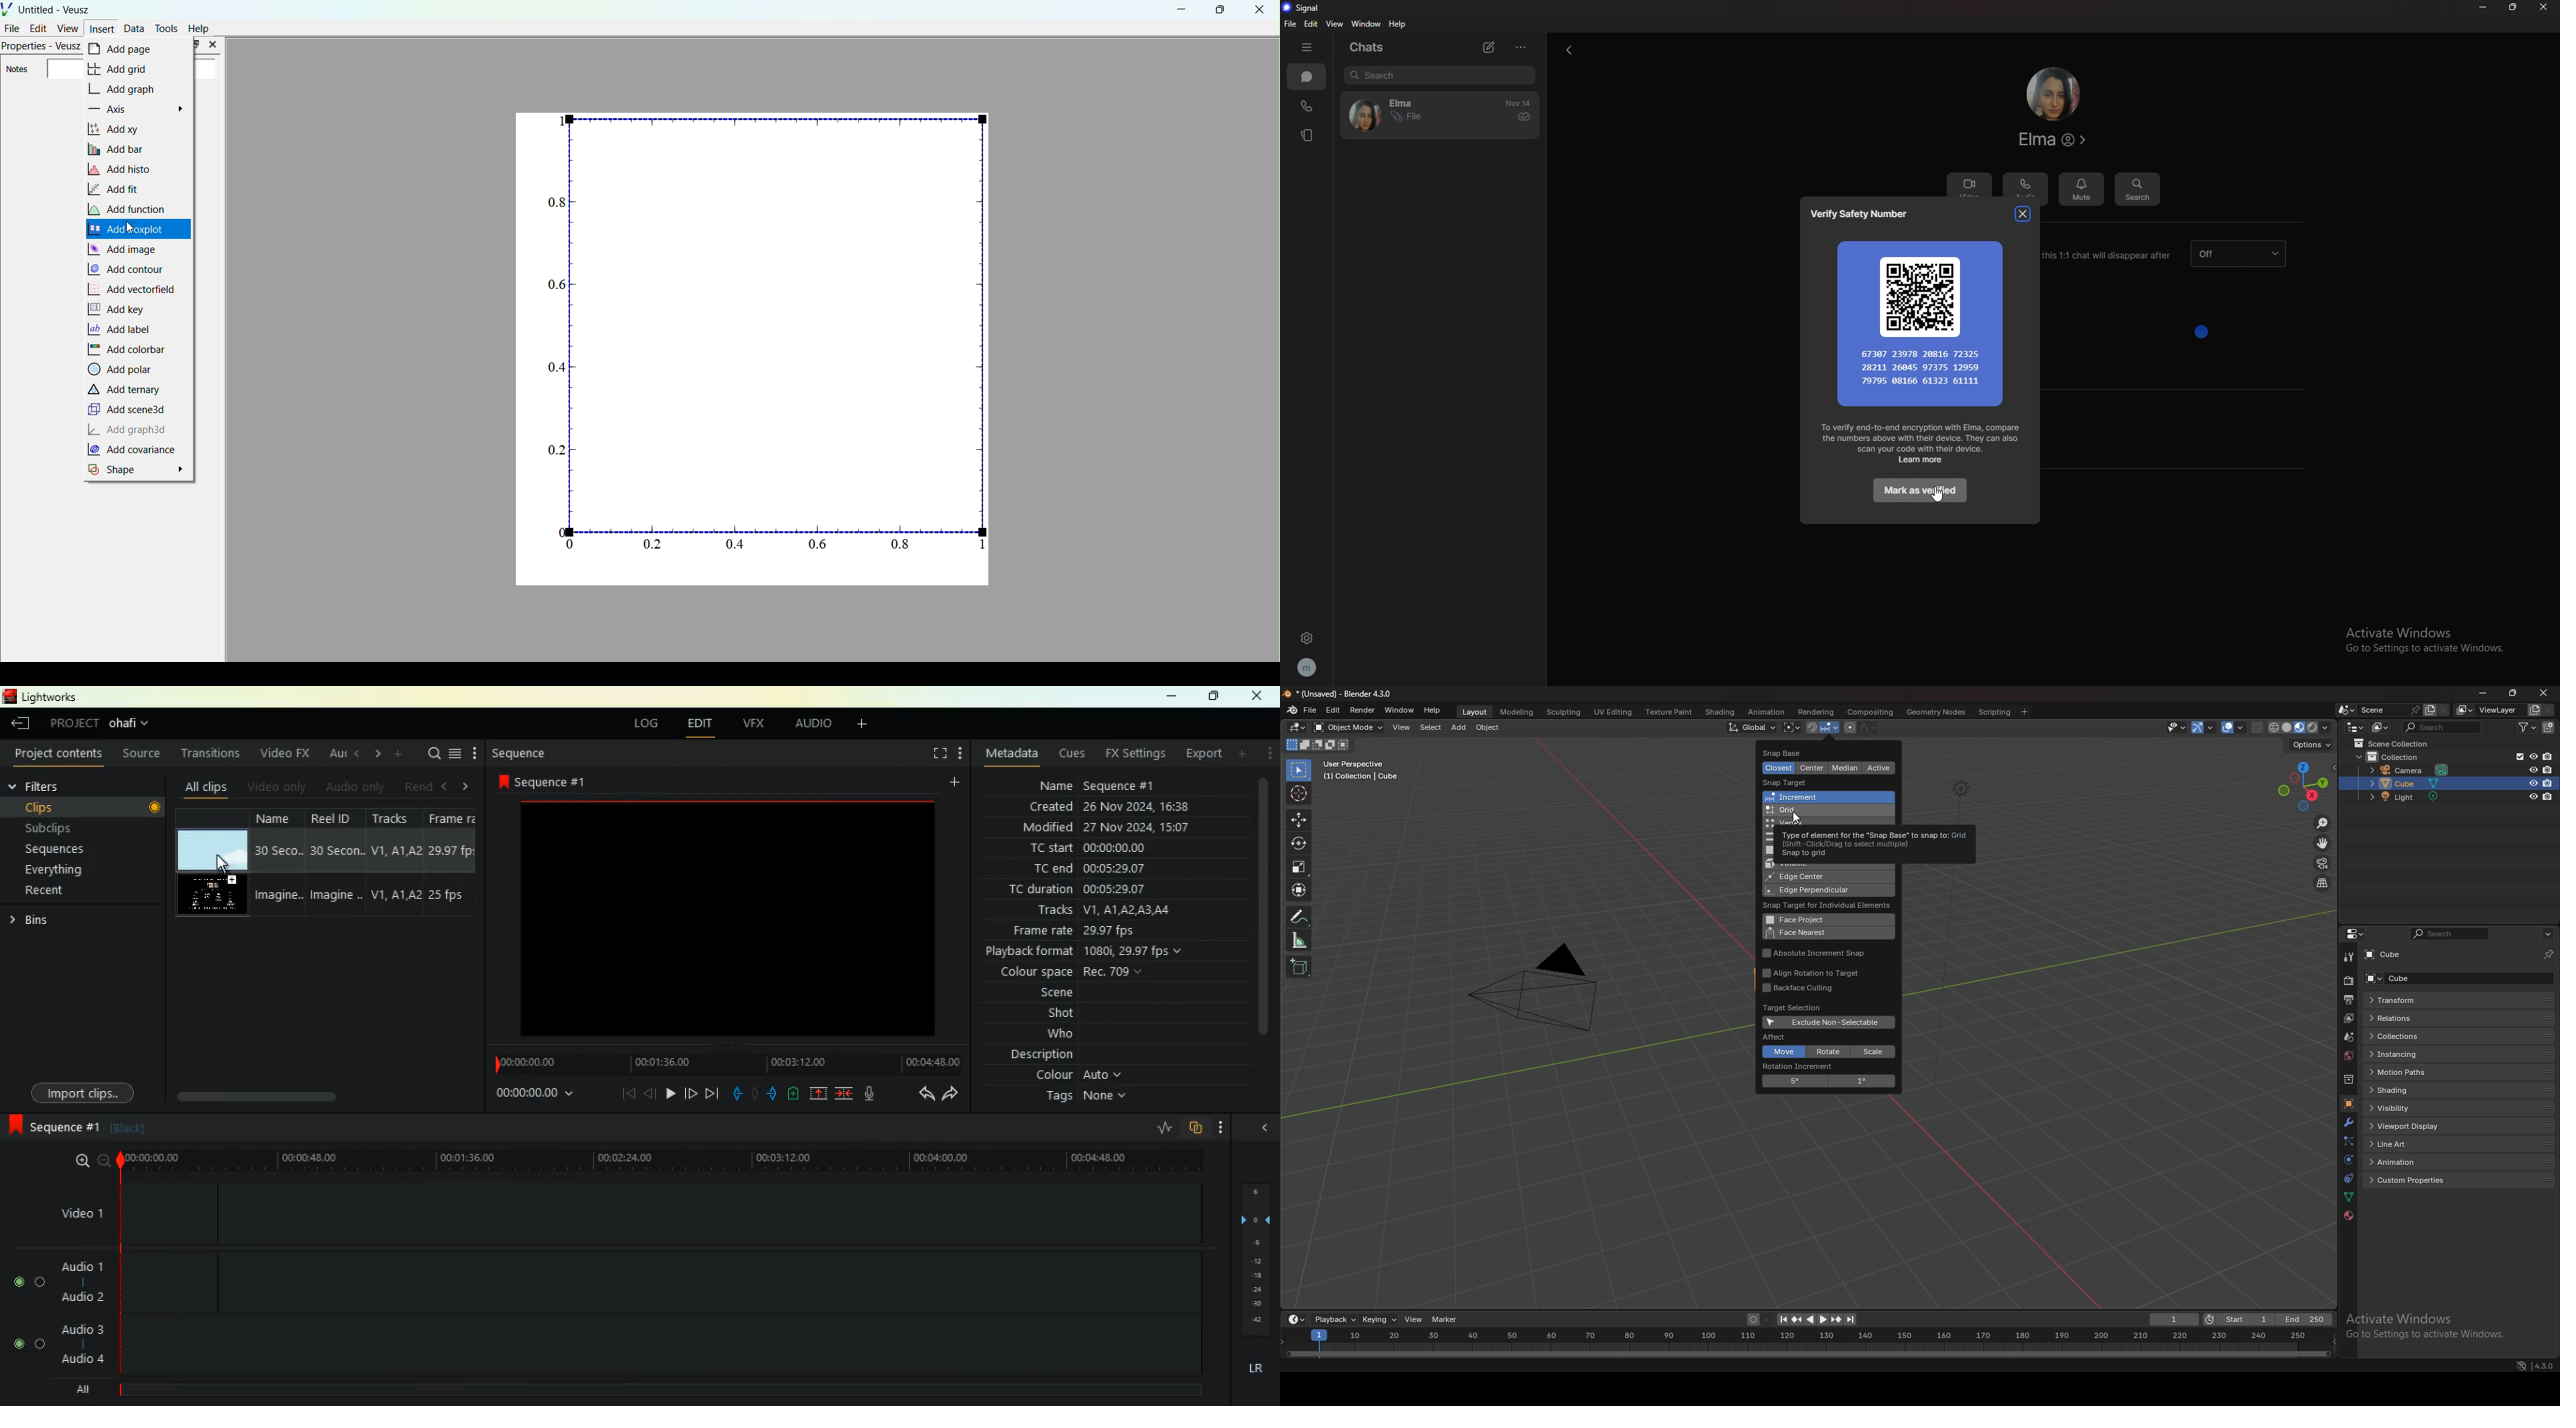 This screenshot has height=1428, width=2576. I want to click on layers, so click(1255, 1264).